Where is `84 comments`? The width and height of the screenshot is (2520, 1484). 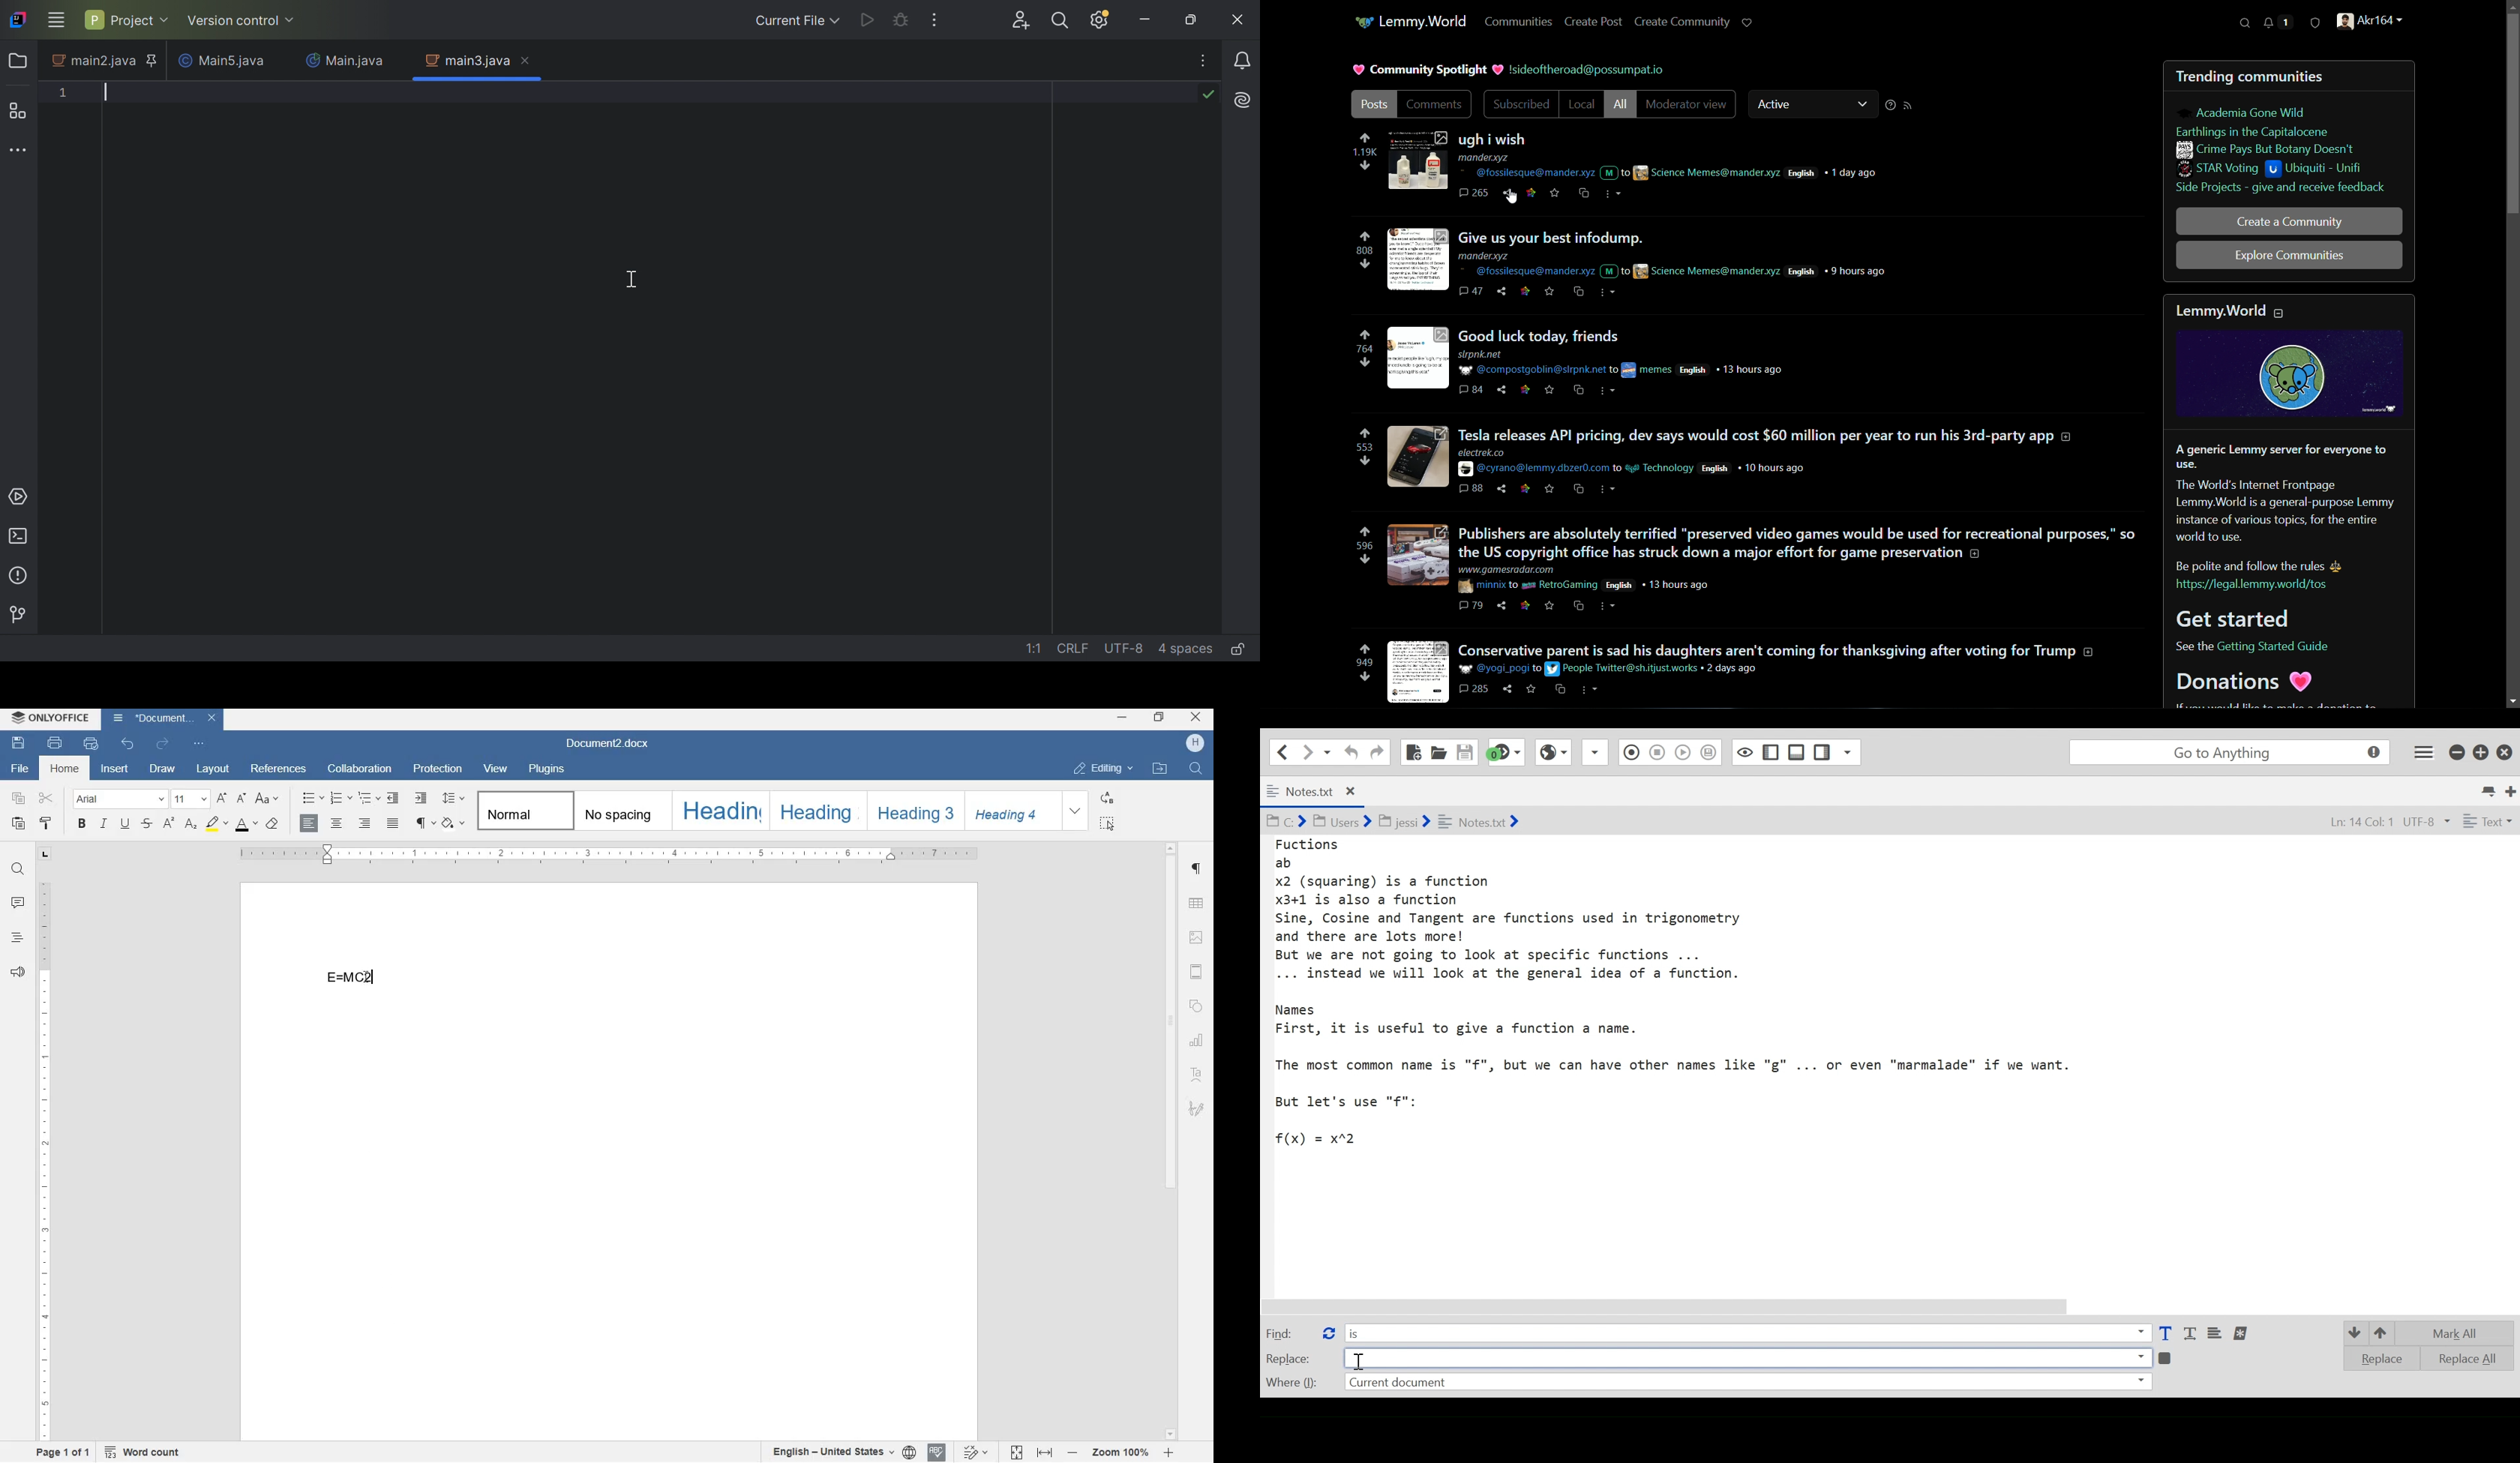
84 comments is located at coordinates (1471, 390).